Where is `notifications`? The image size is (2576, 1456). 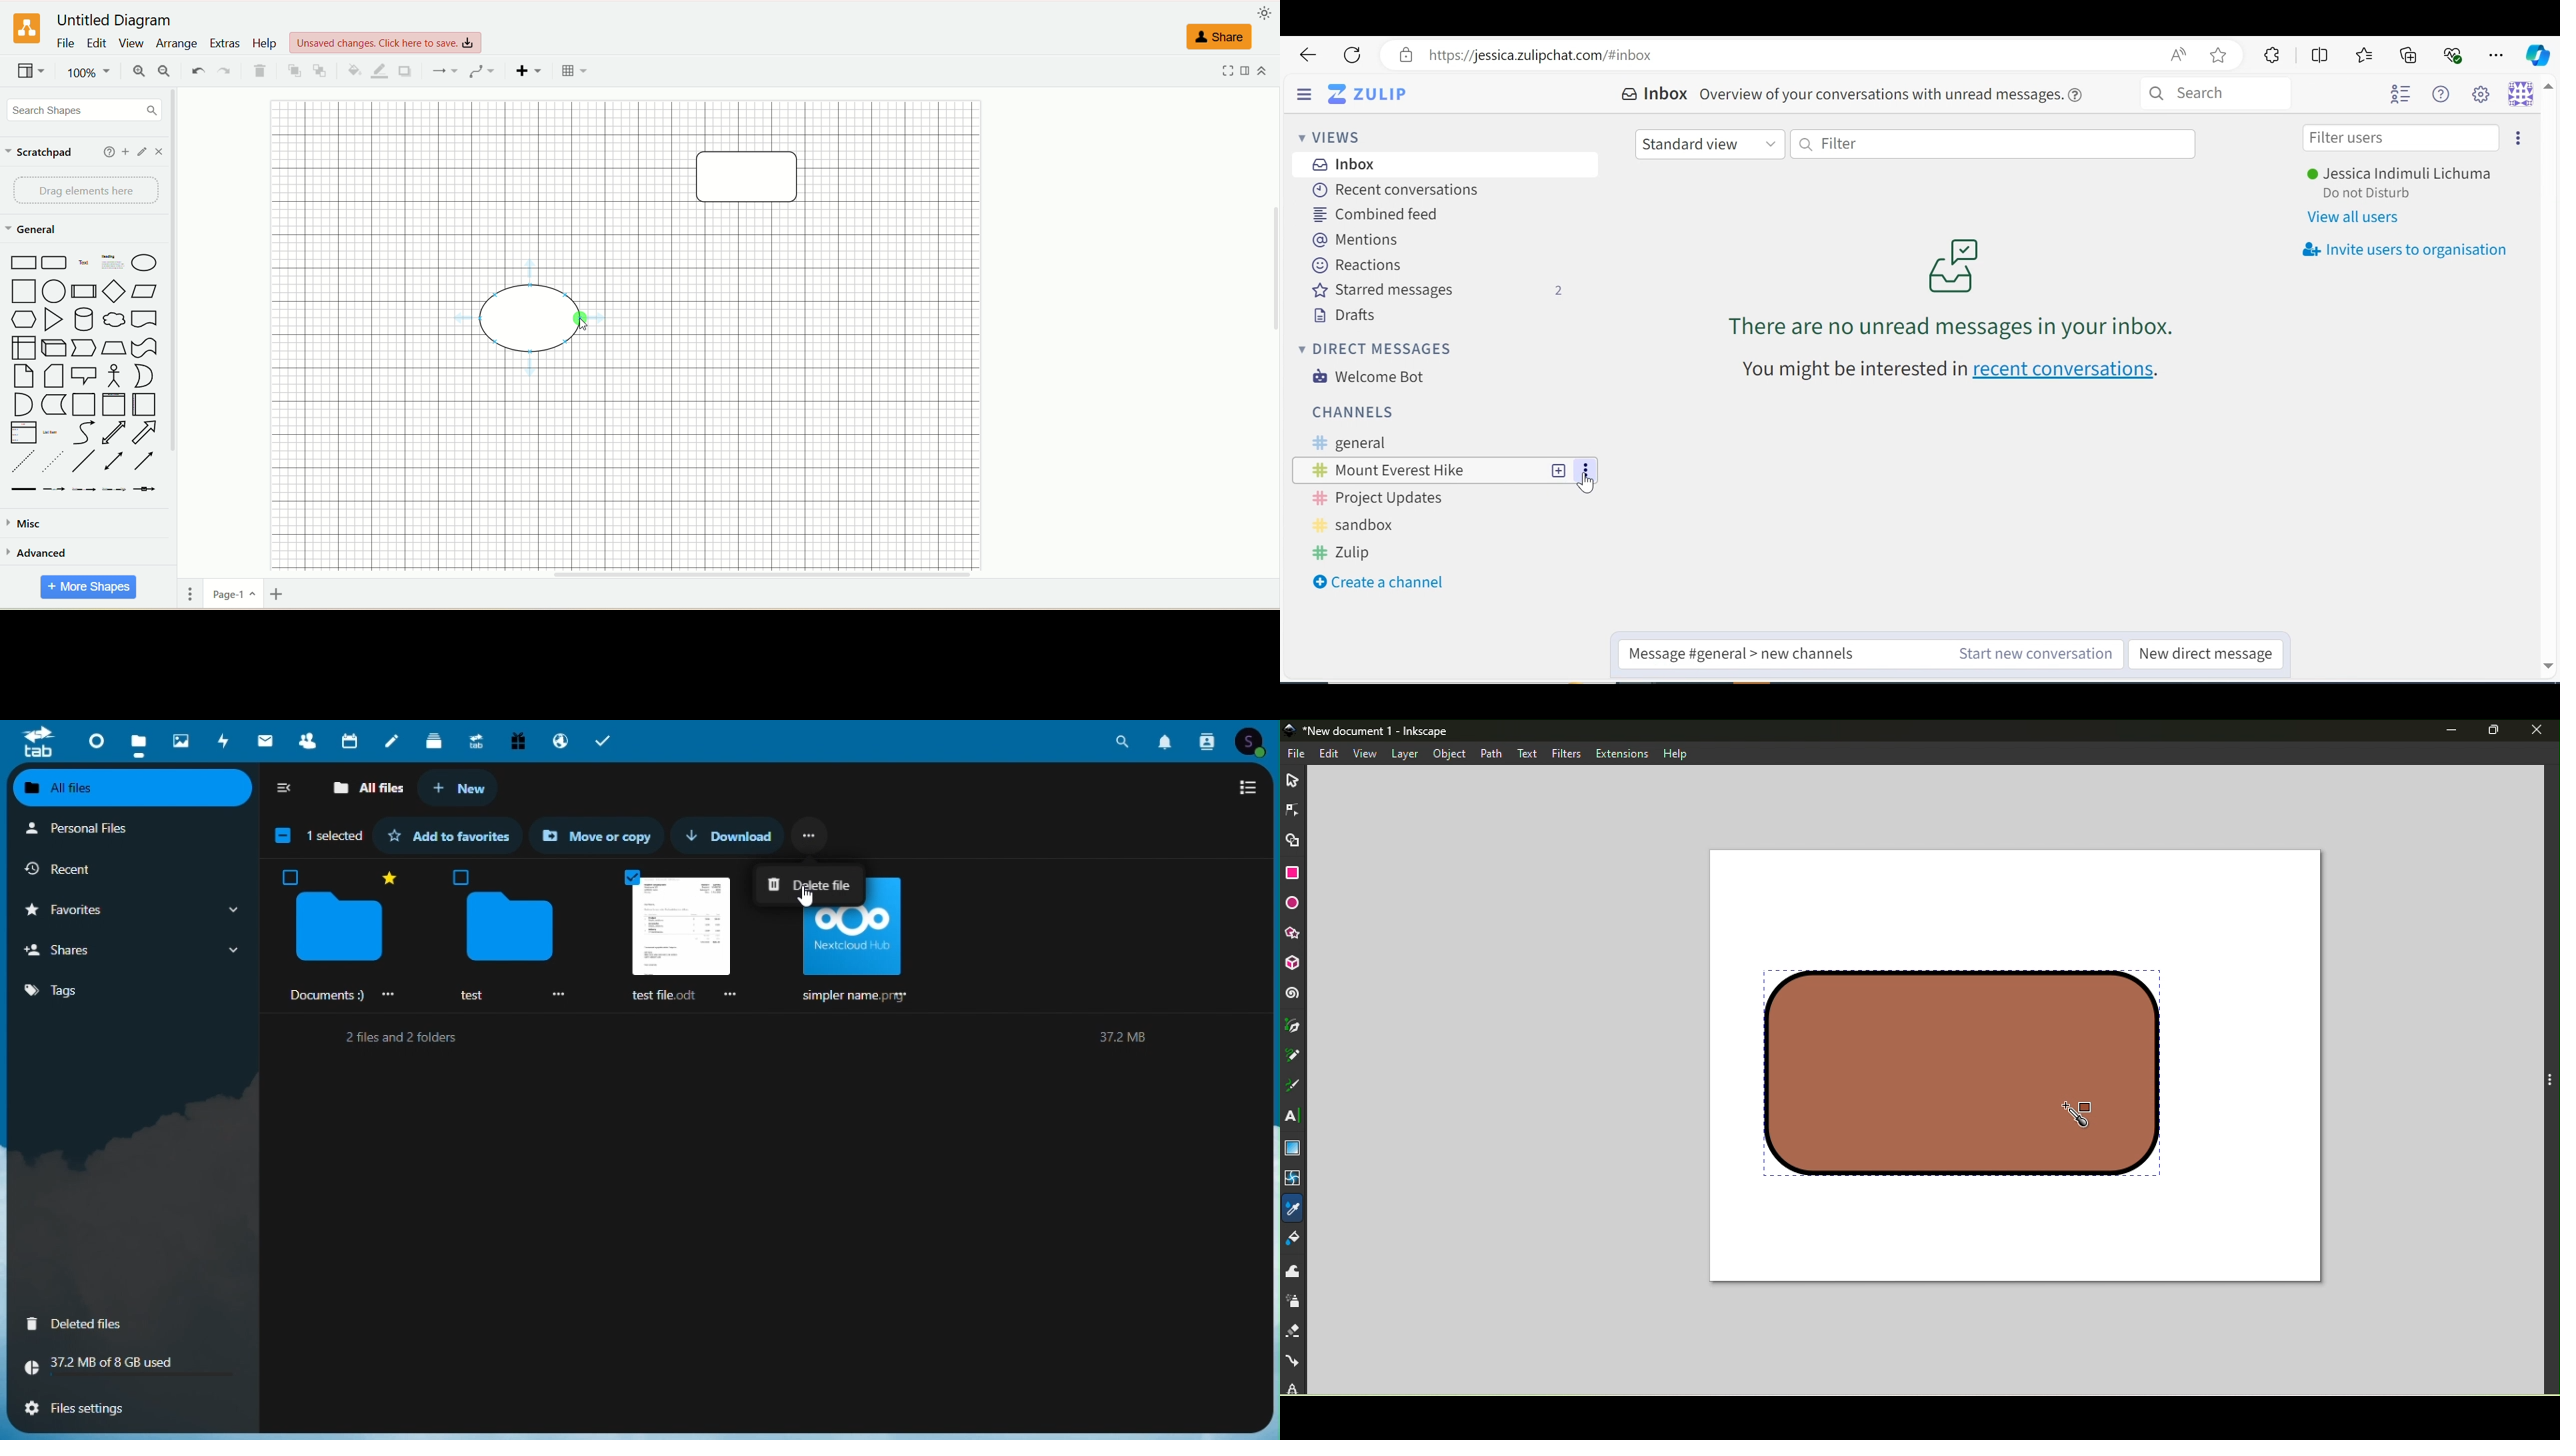
notifications is located at coordinates (1169, 739).